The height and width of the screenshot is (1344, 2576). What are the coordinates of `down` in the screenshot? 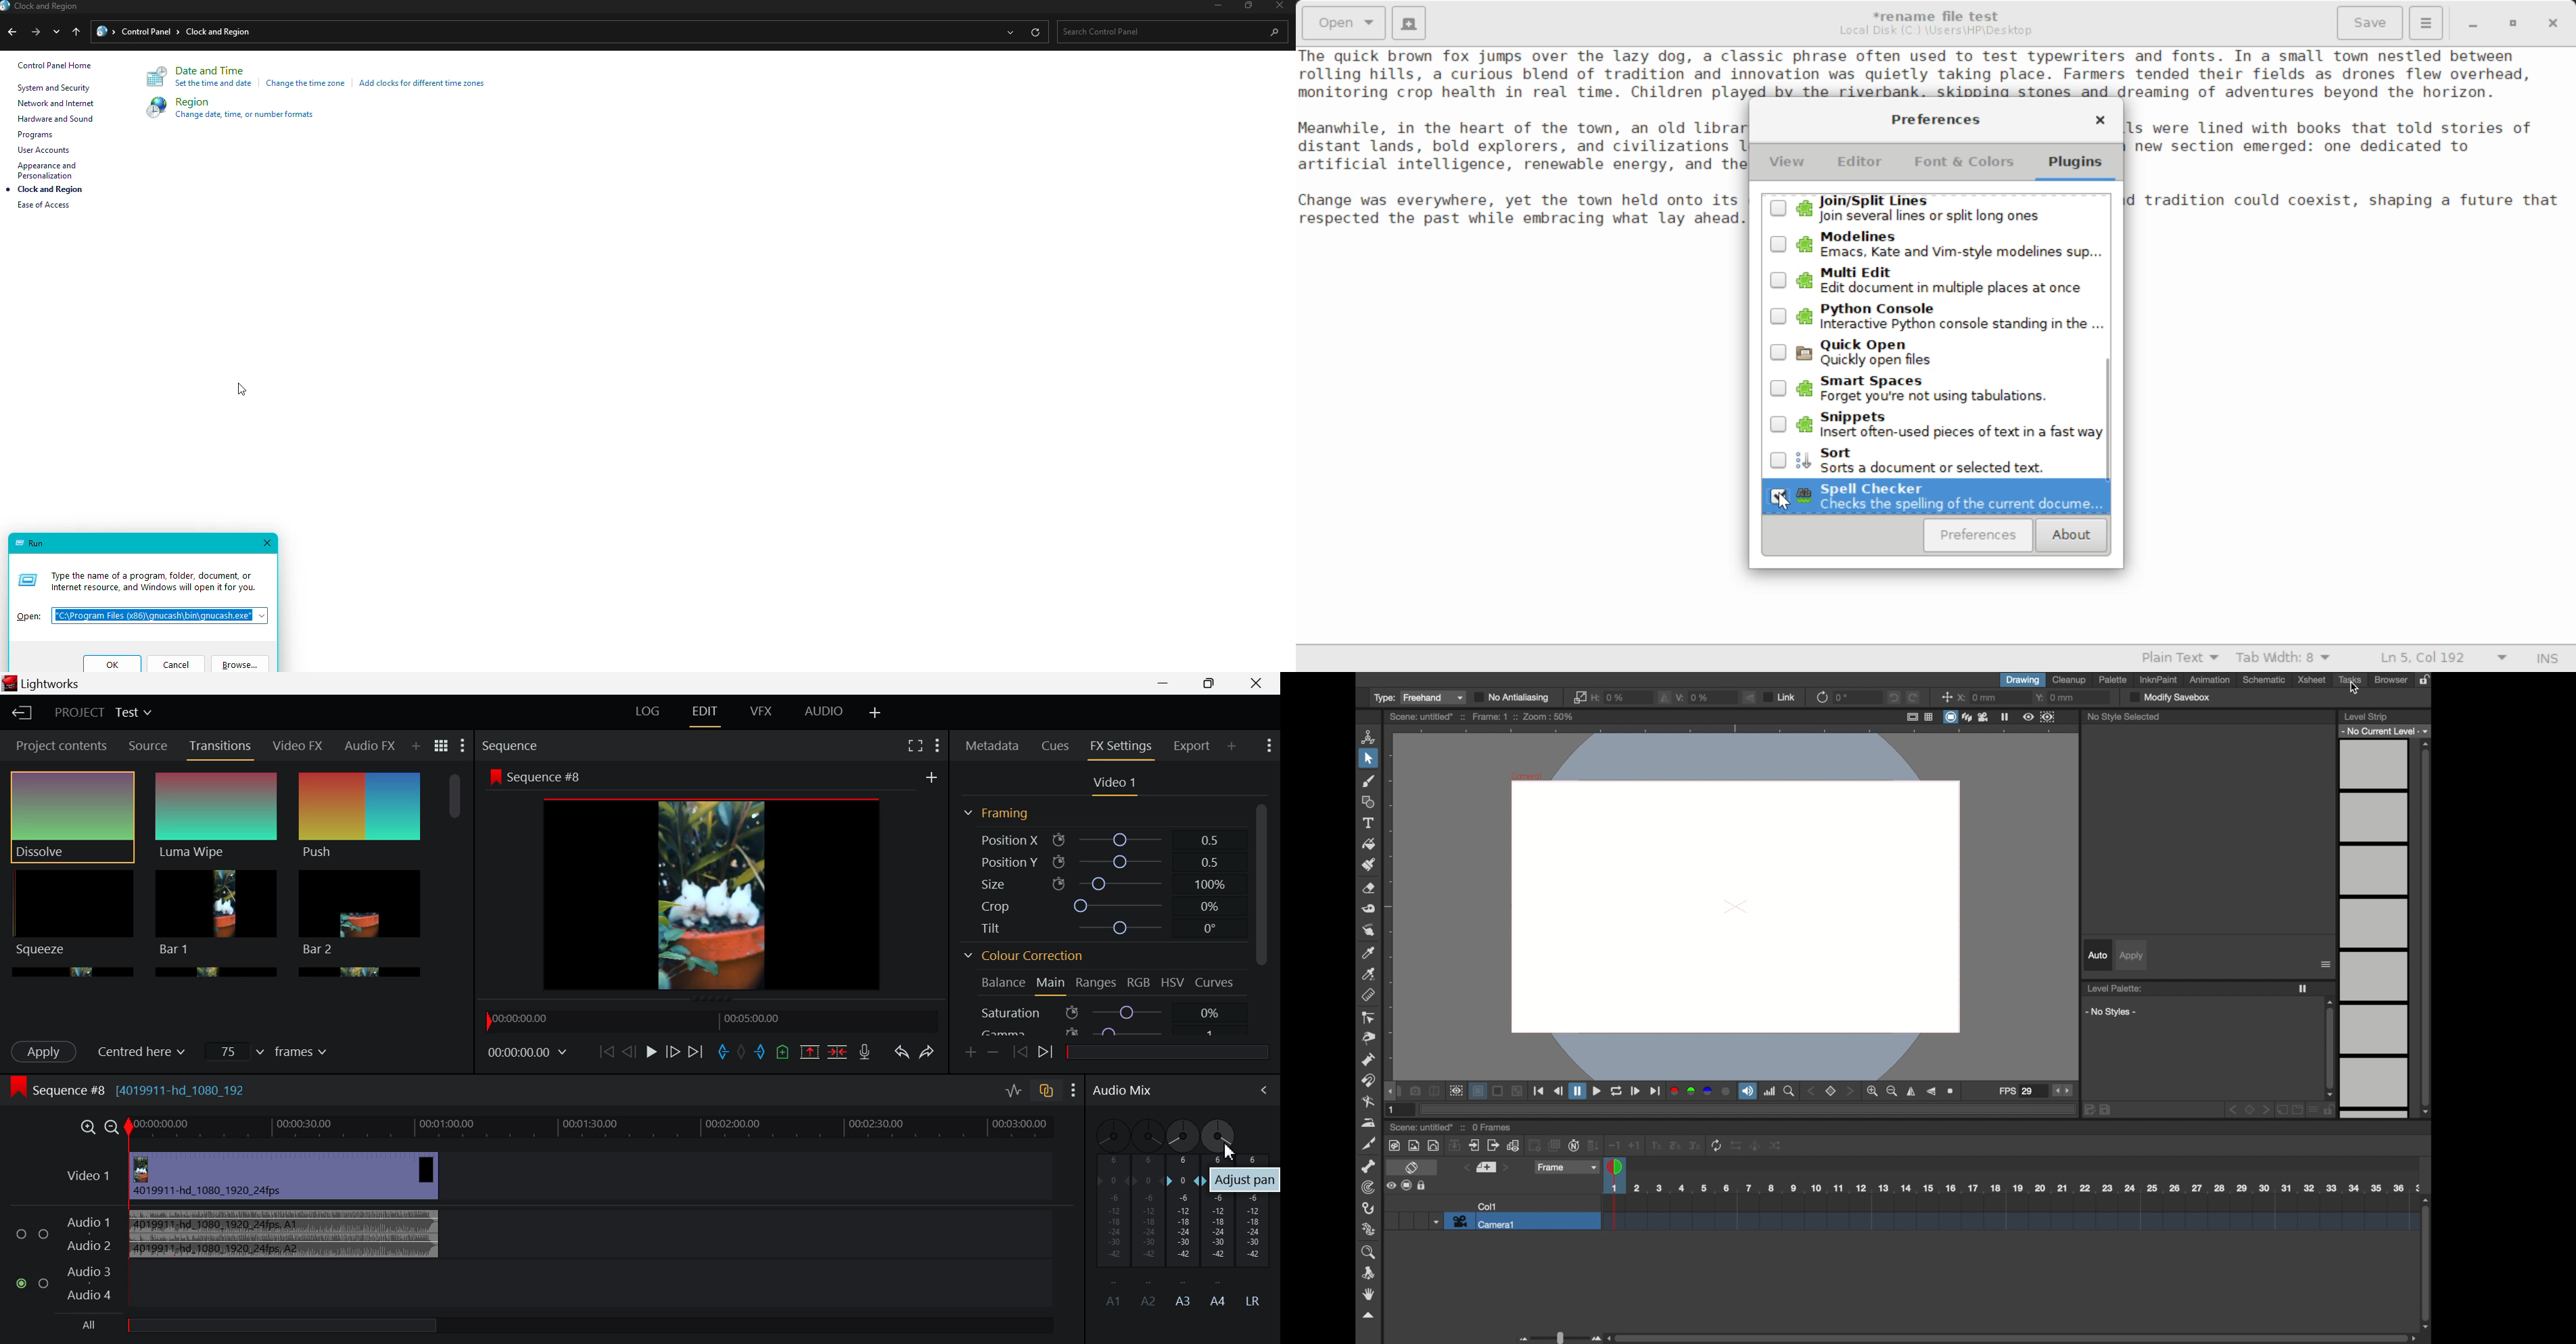 It's located at (59, 33).